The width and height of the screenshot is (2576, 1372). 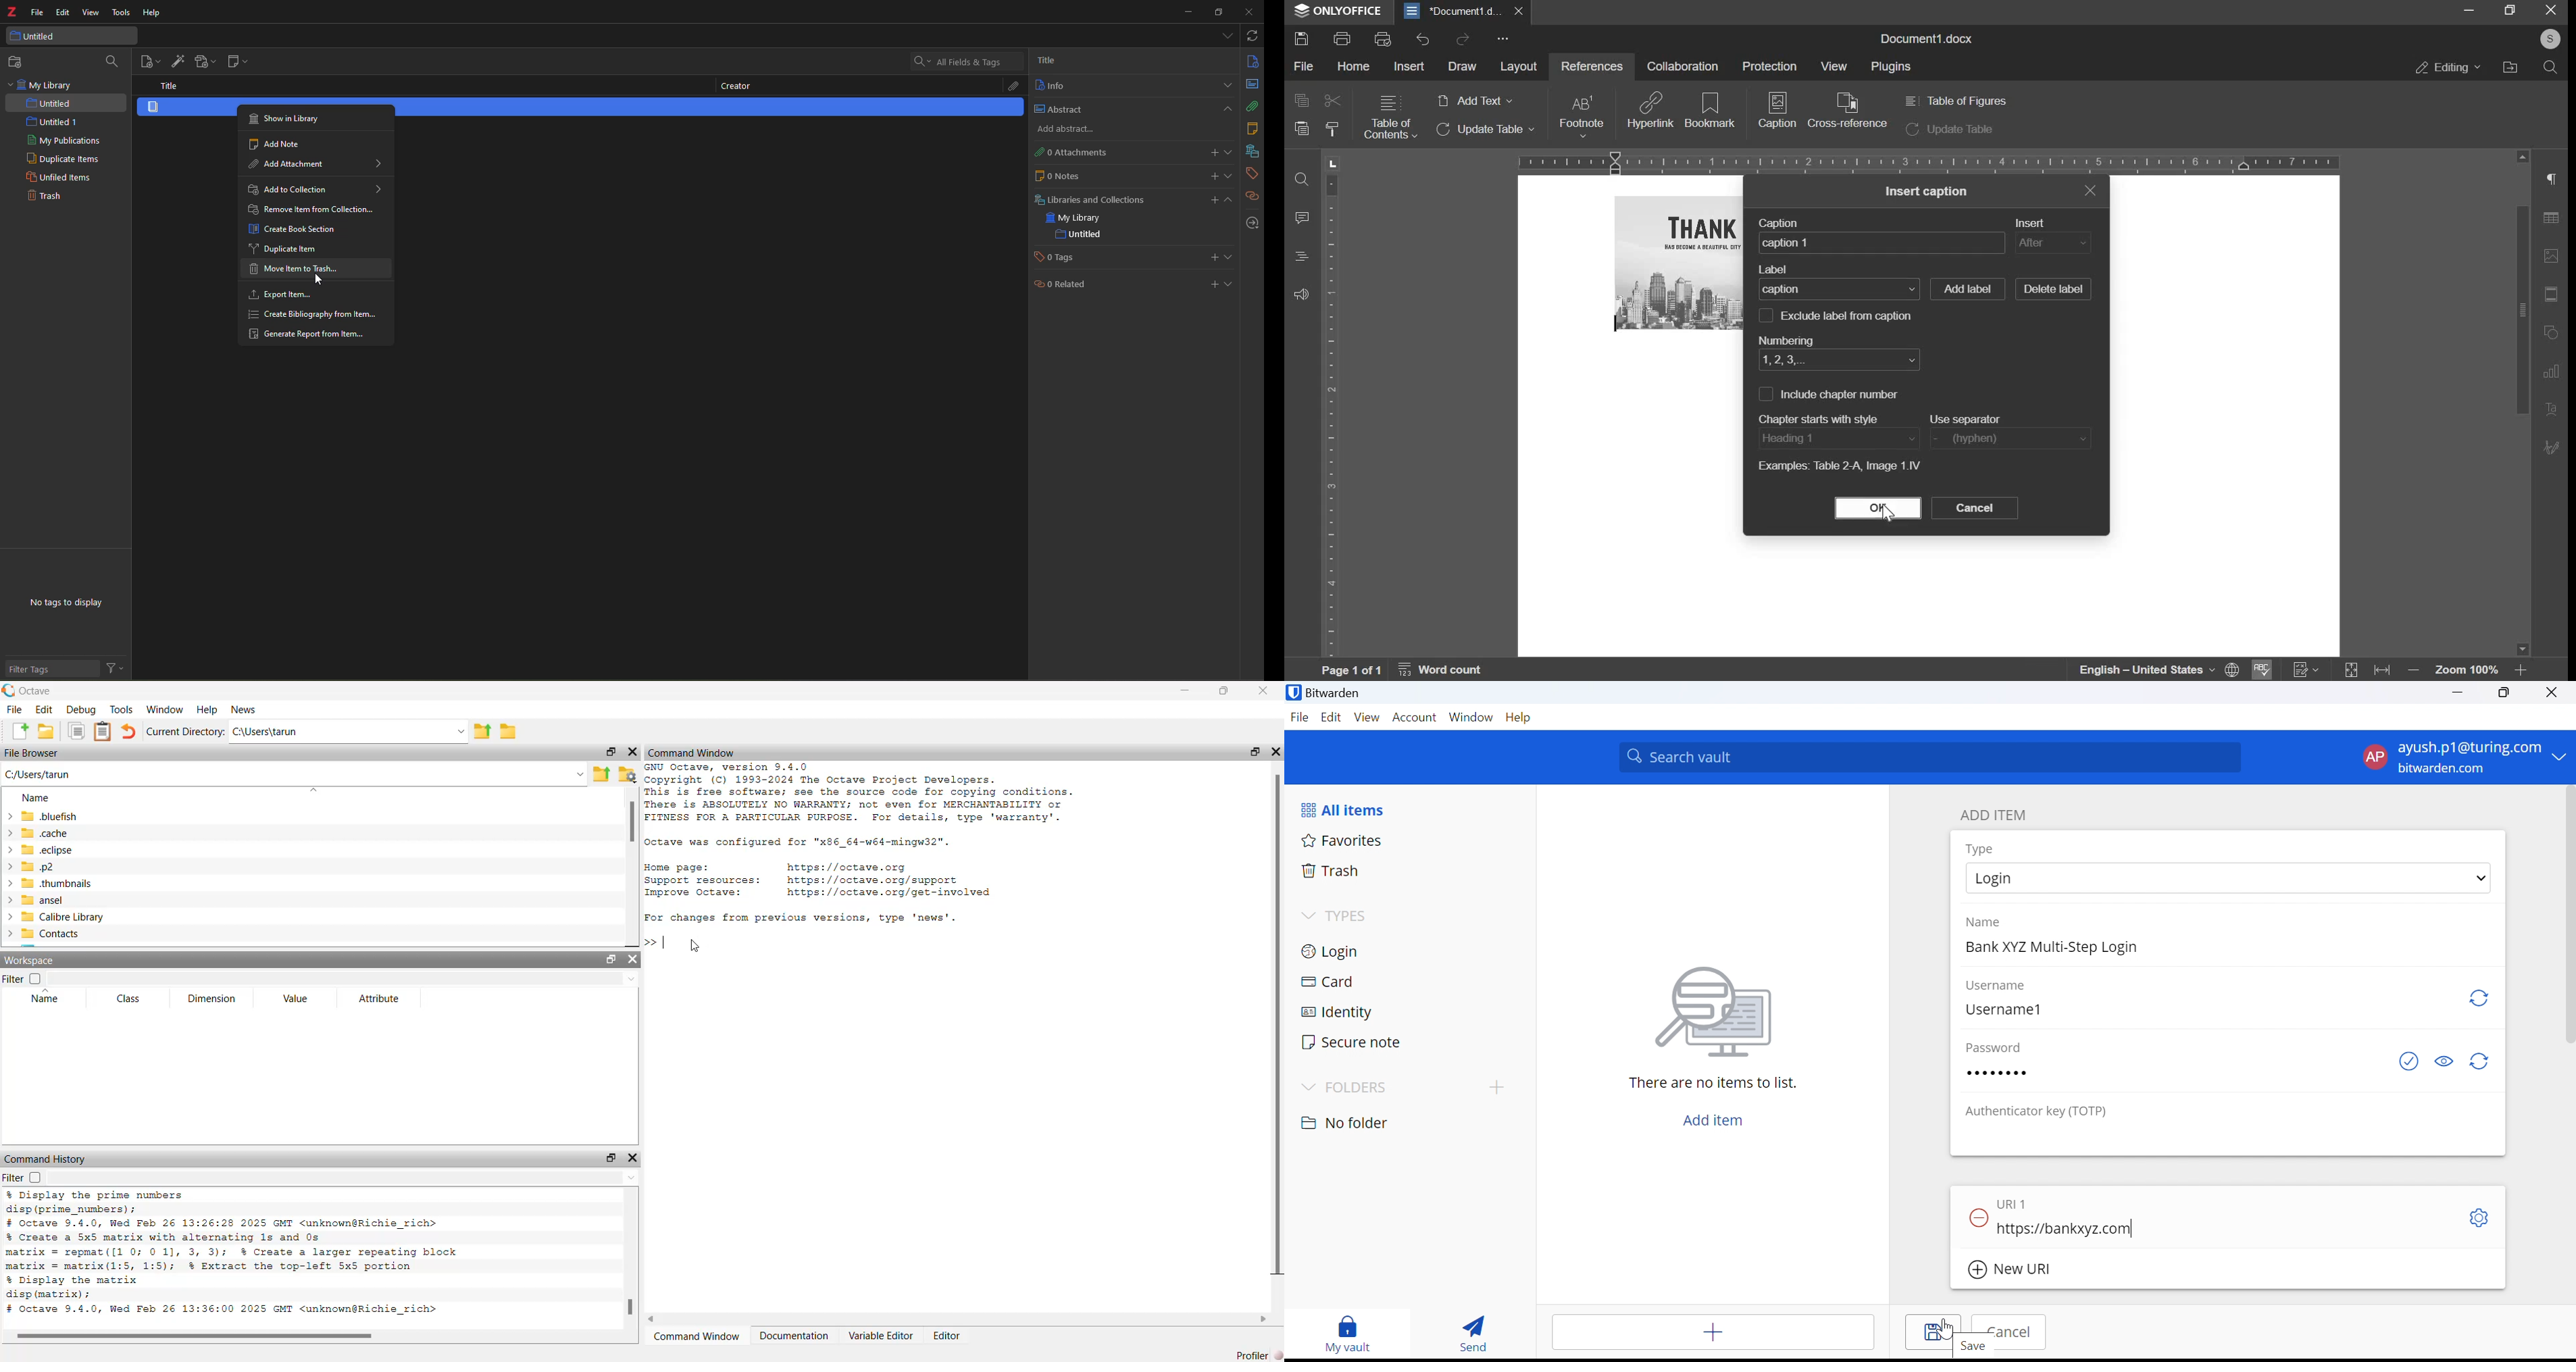 What do you see at coordinates (35, 960) in the screenshot?
I see `workspace` at bounding box center [35, 960].